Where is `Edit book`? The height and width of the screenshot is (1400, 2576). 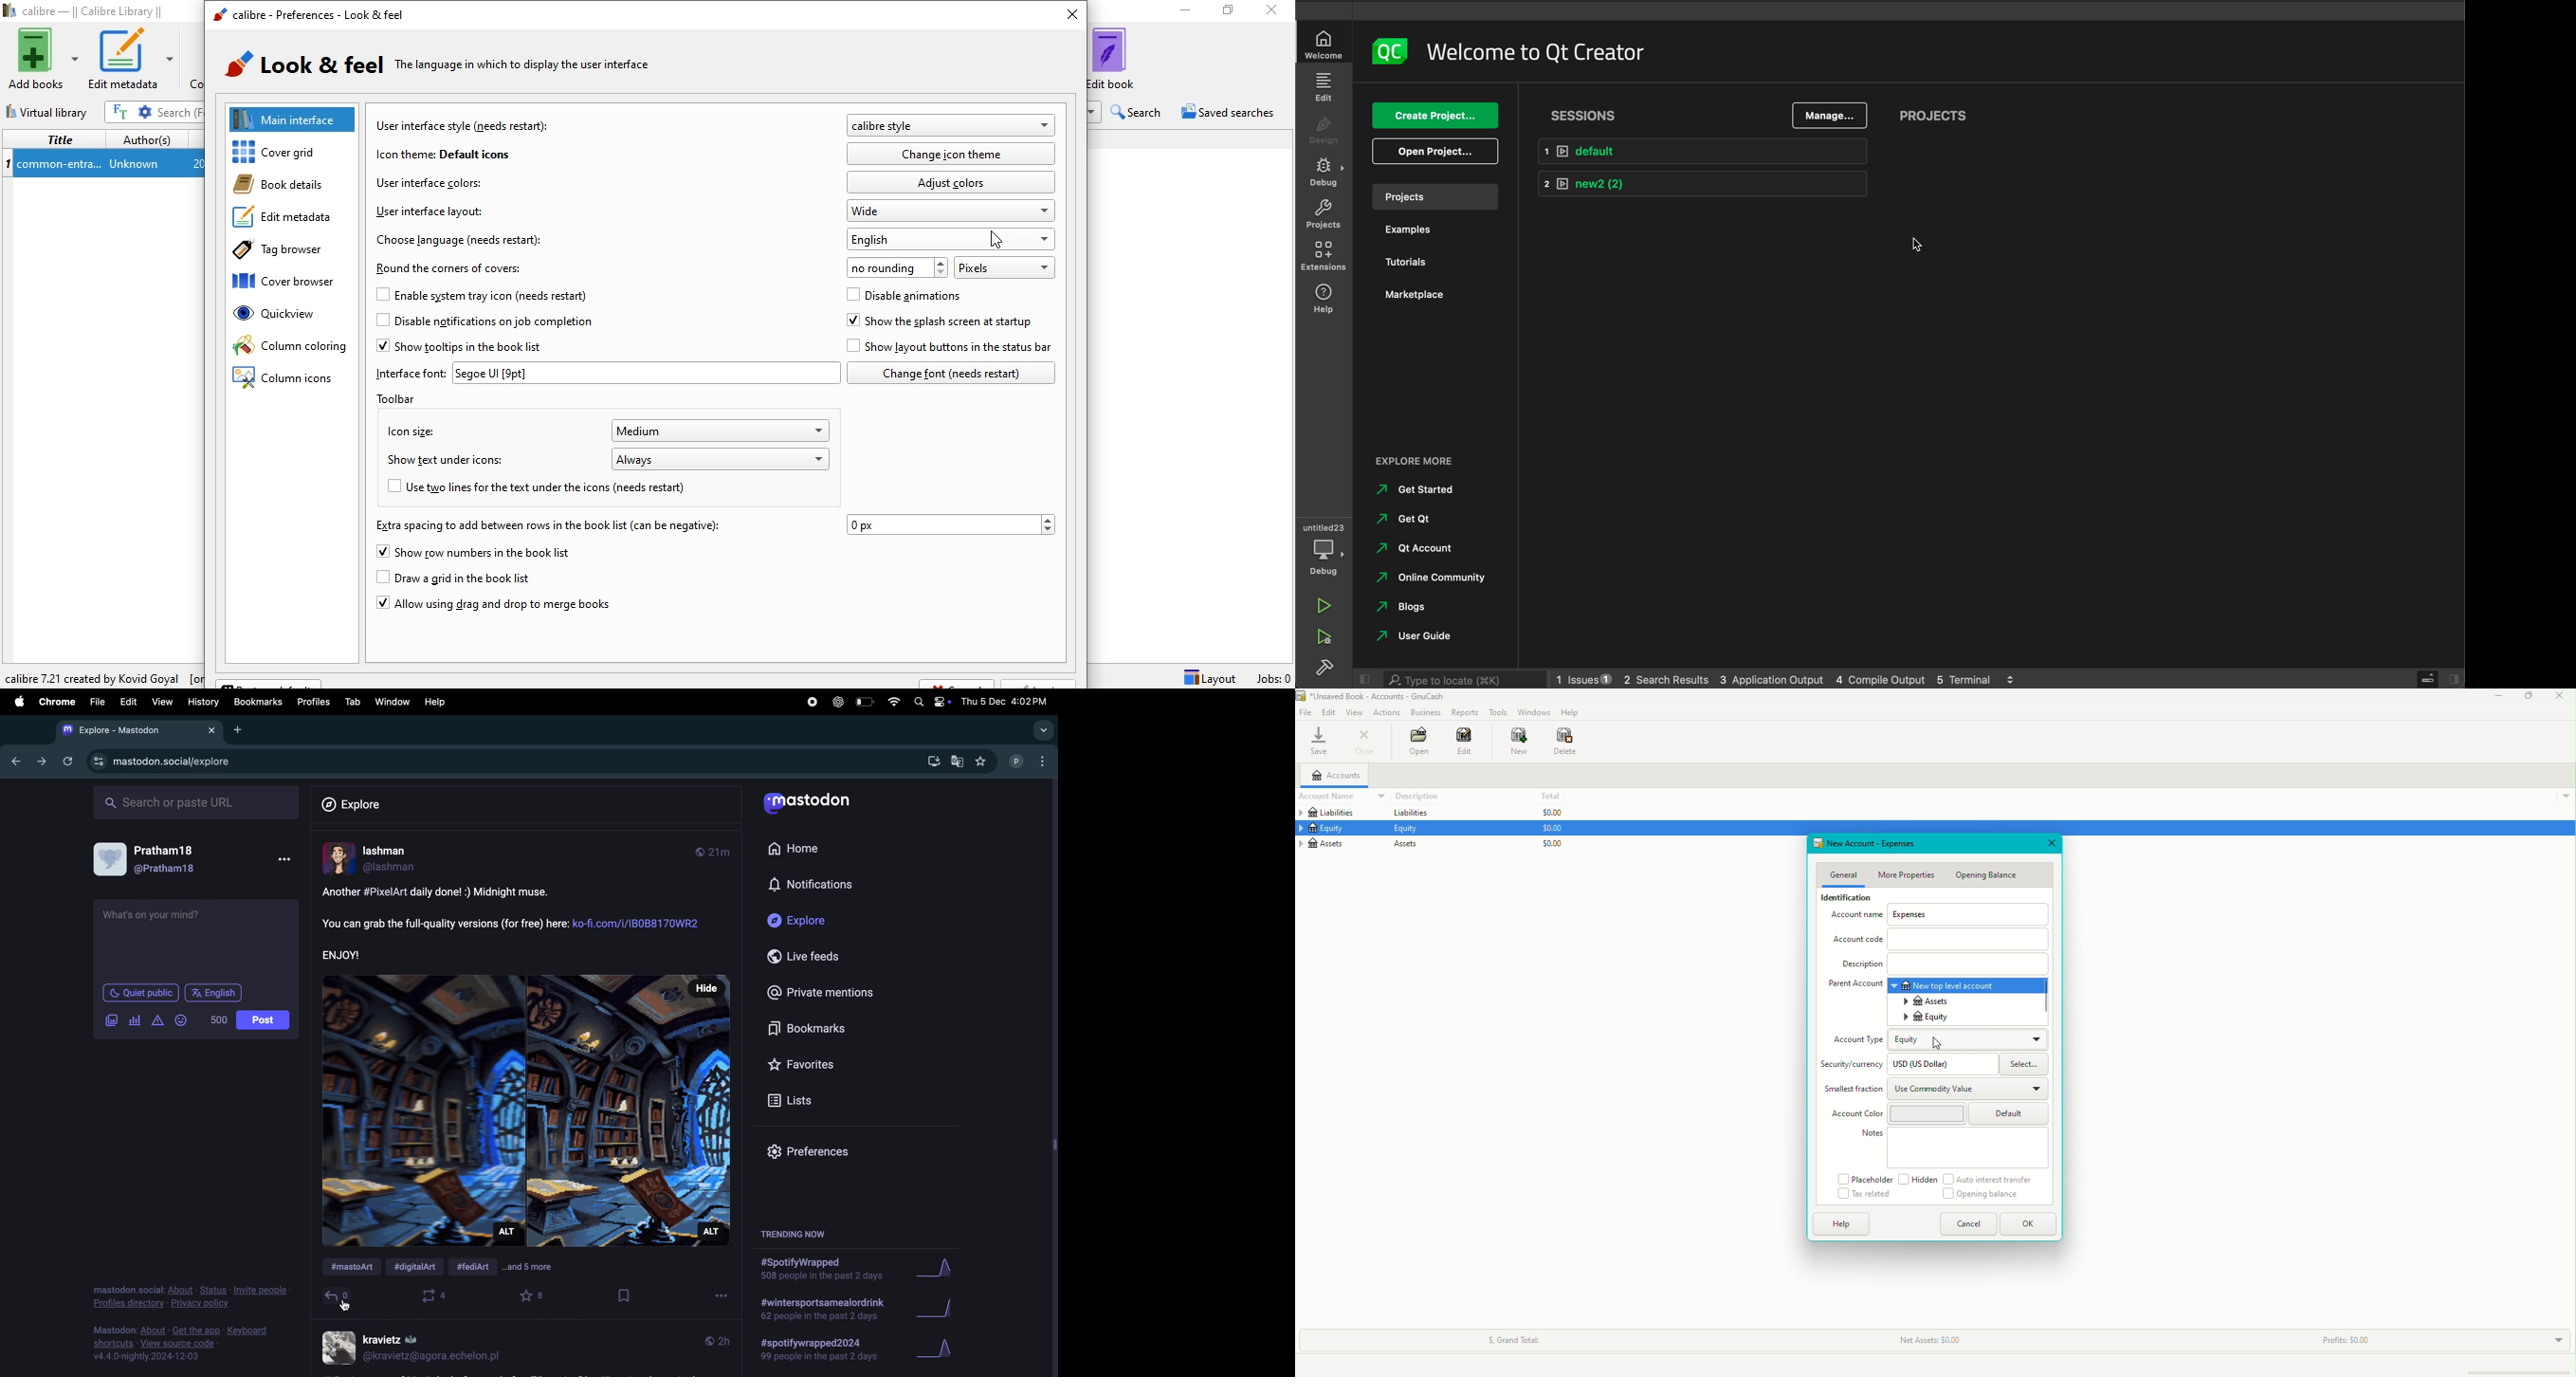 Edit book is located at coordinates (1124, 58).